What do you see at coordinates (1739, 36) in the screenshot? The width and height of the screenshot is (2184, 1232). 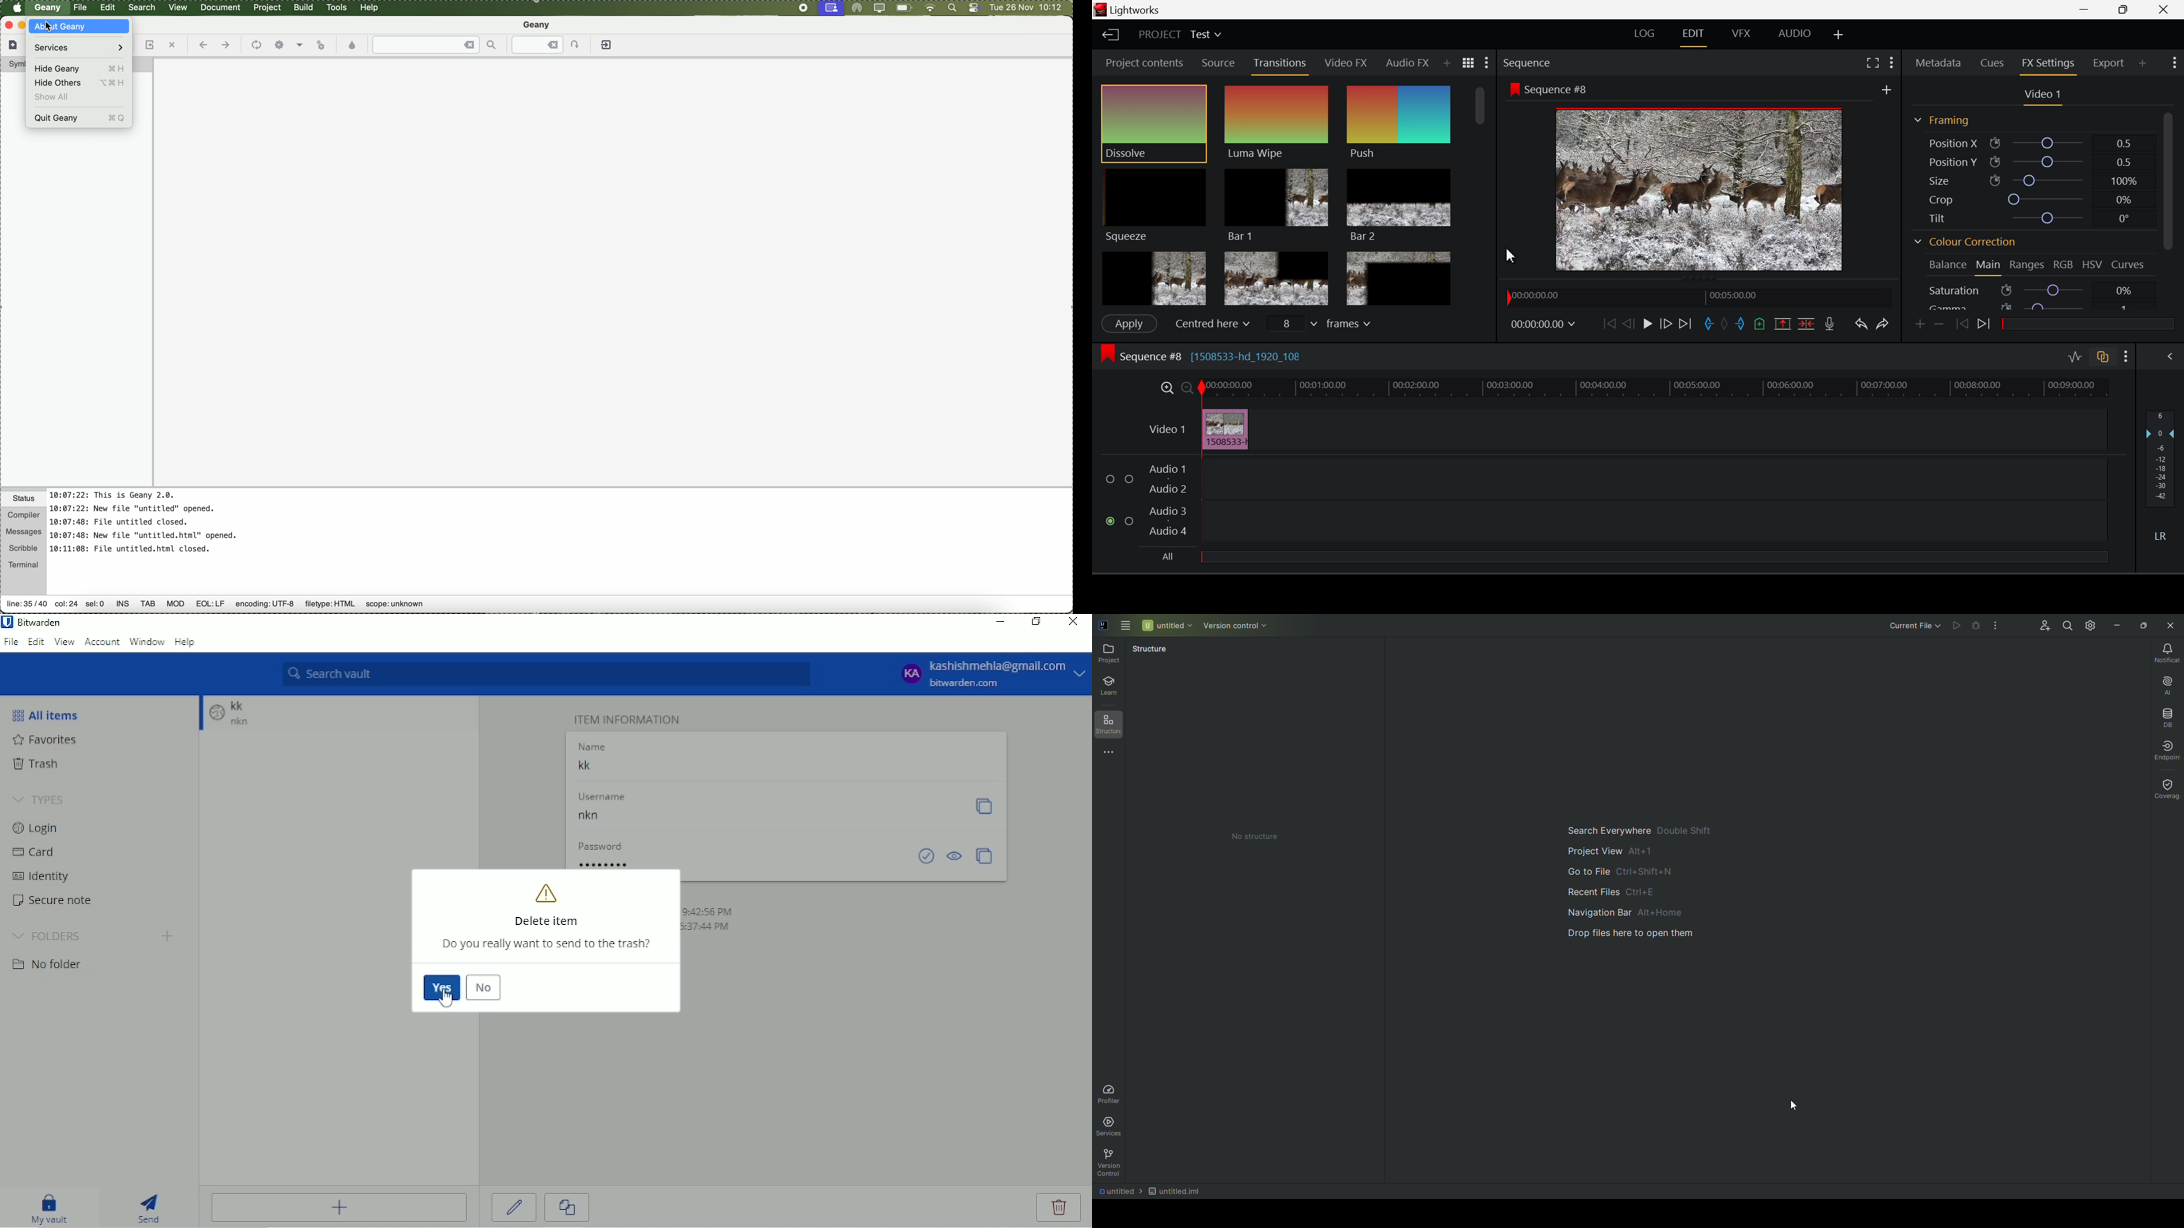 I see `VFX Layout` at bounding box center [1739, 36].